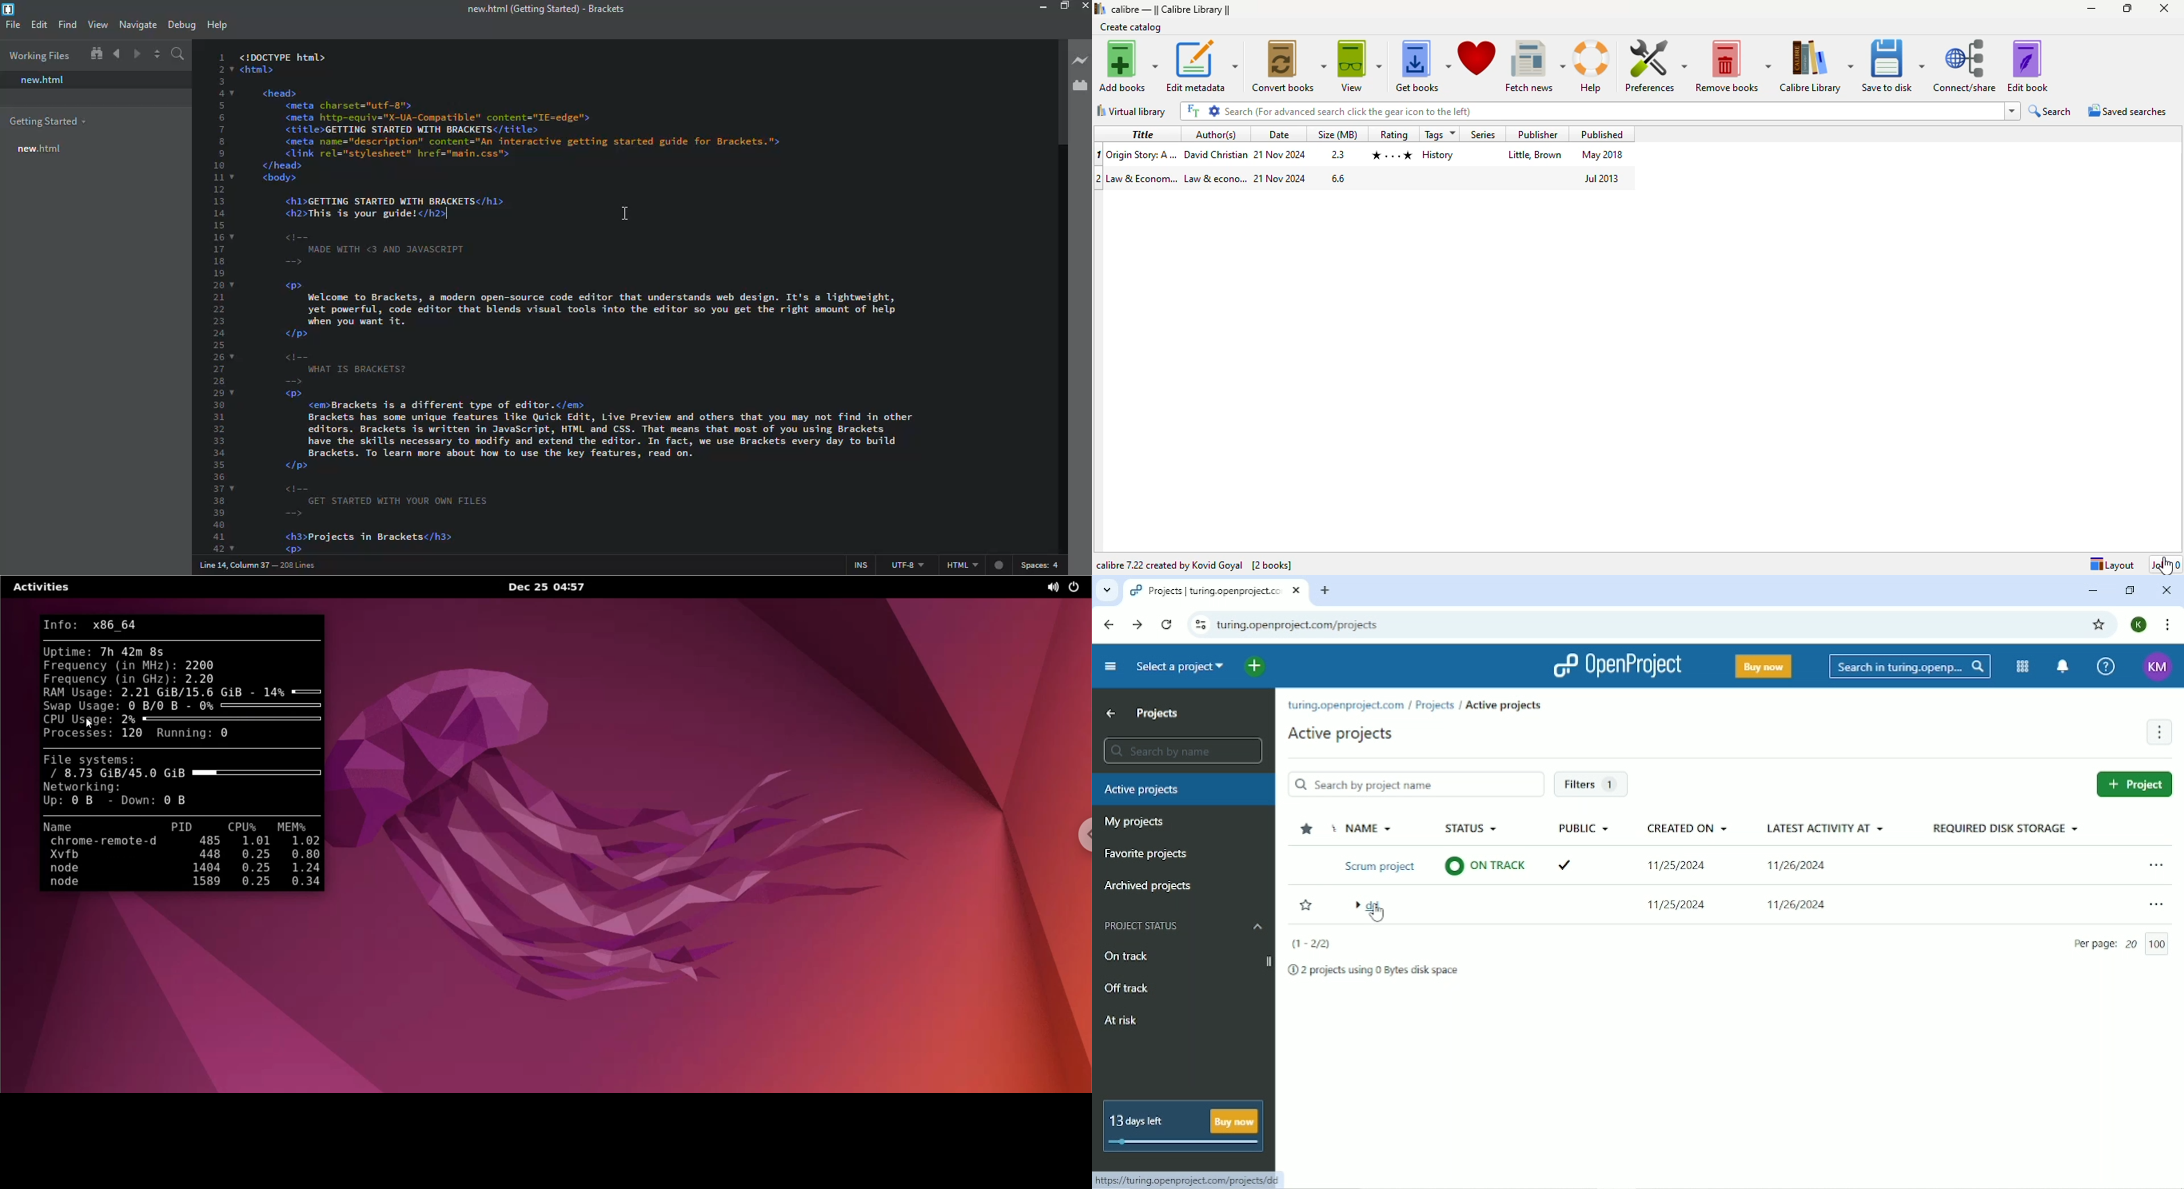 This screenshot has height=1204, width=2184. I want to click on find, so click(70, 25).